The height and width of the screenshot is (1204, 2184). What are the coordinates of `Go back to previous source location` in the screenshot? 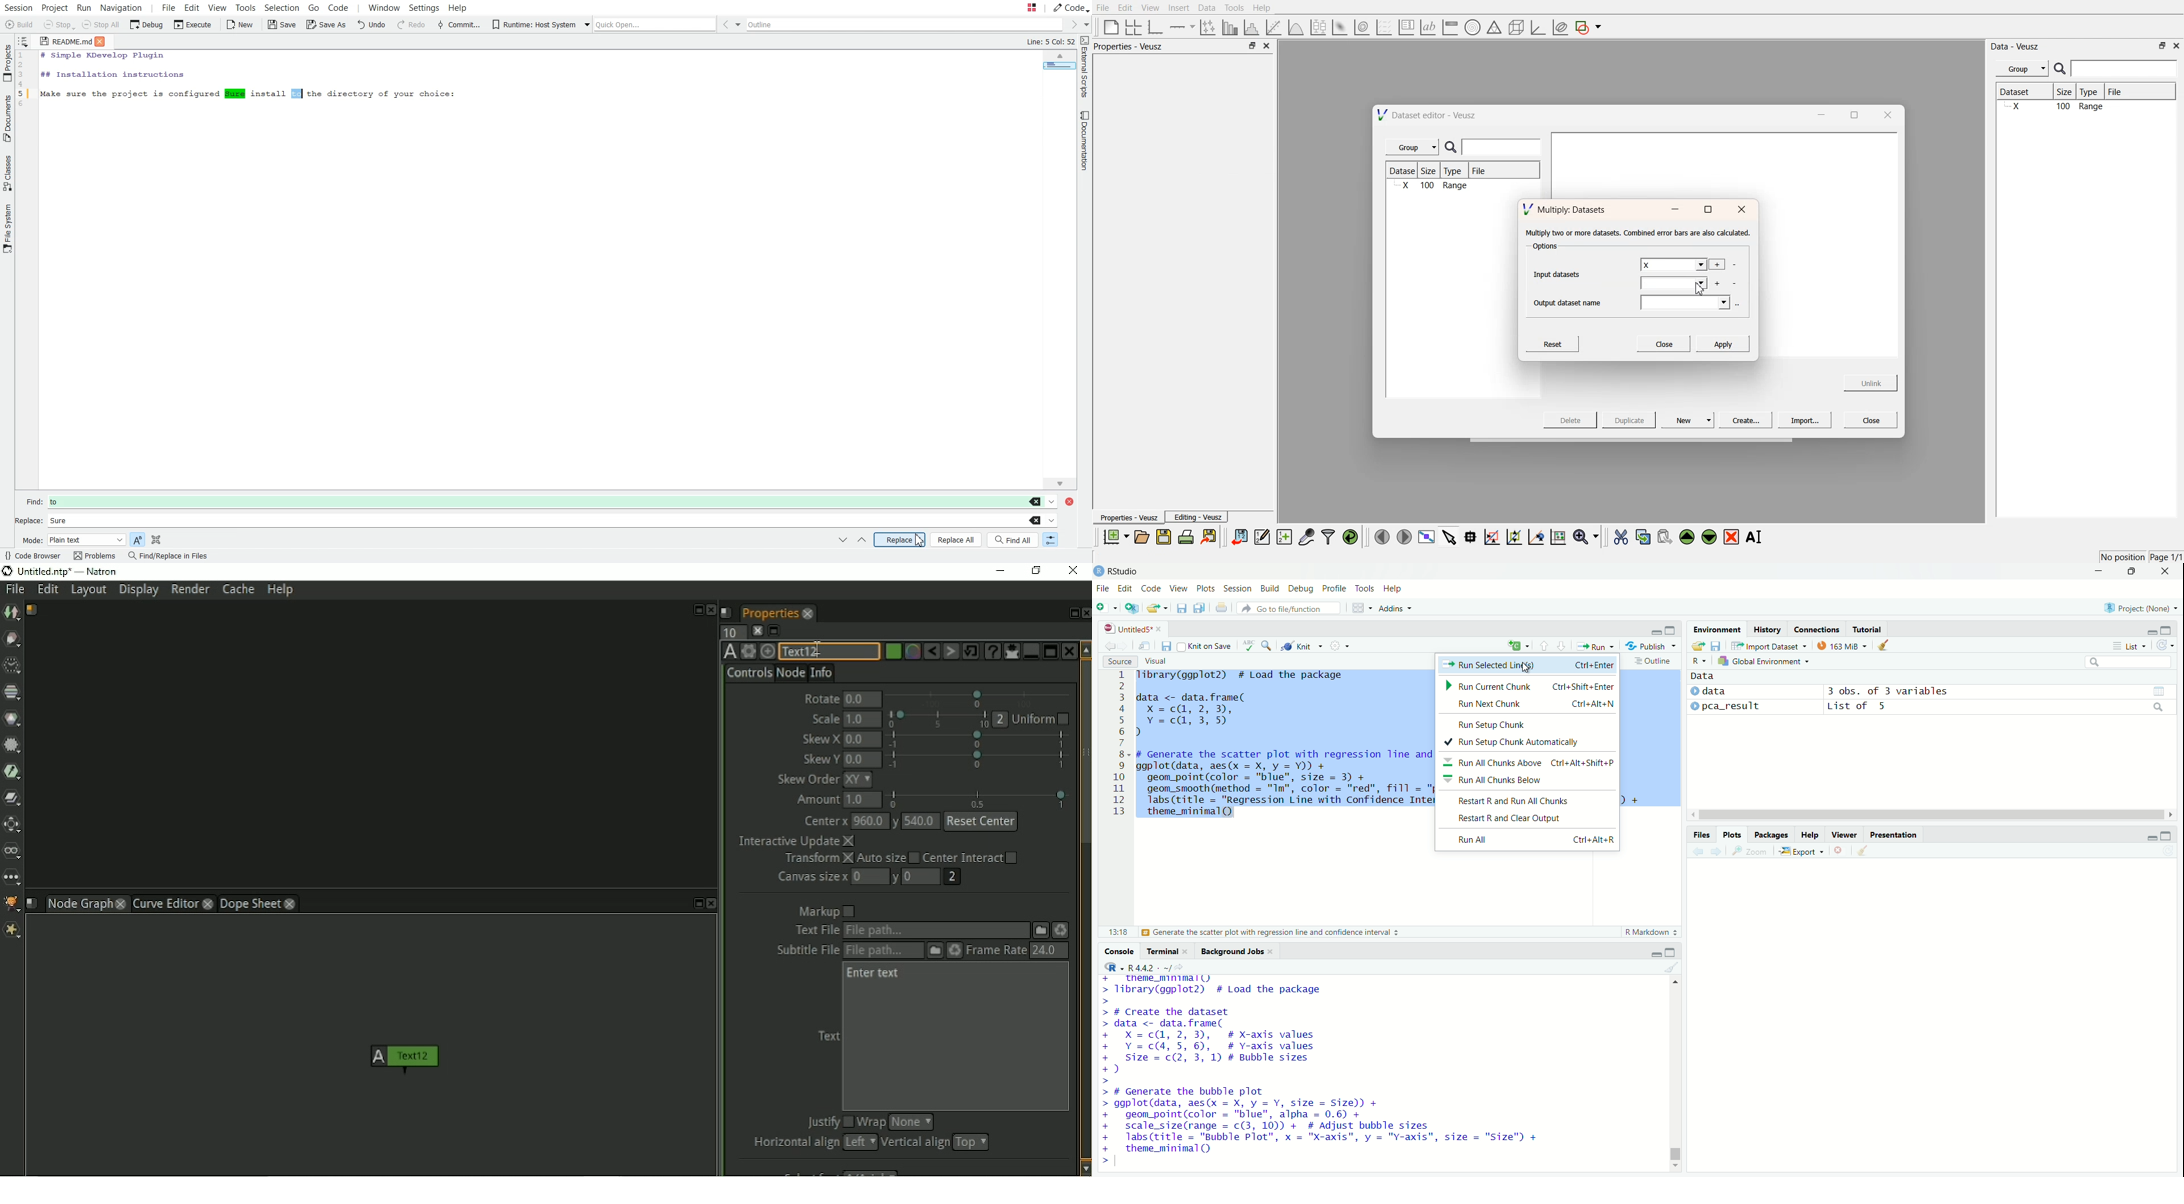 It's located at (1110, 646).